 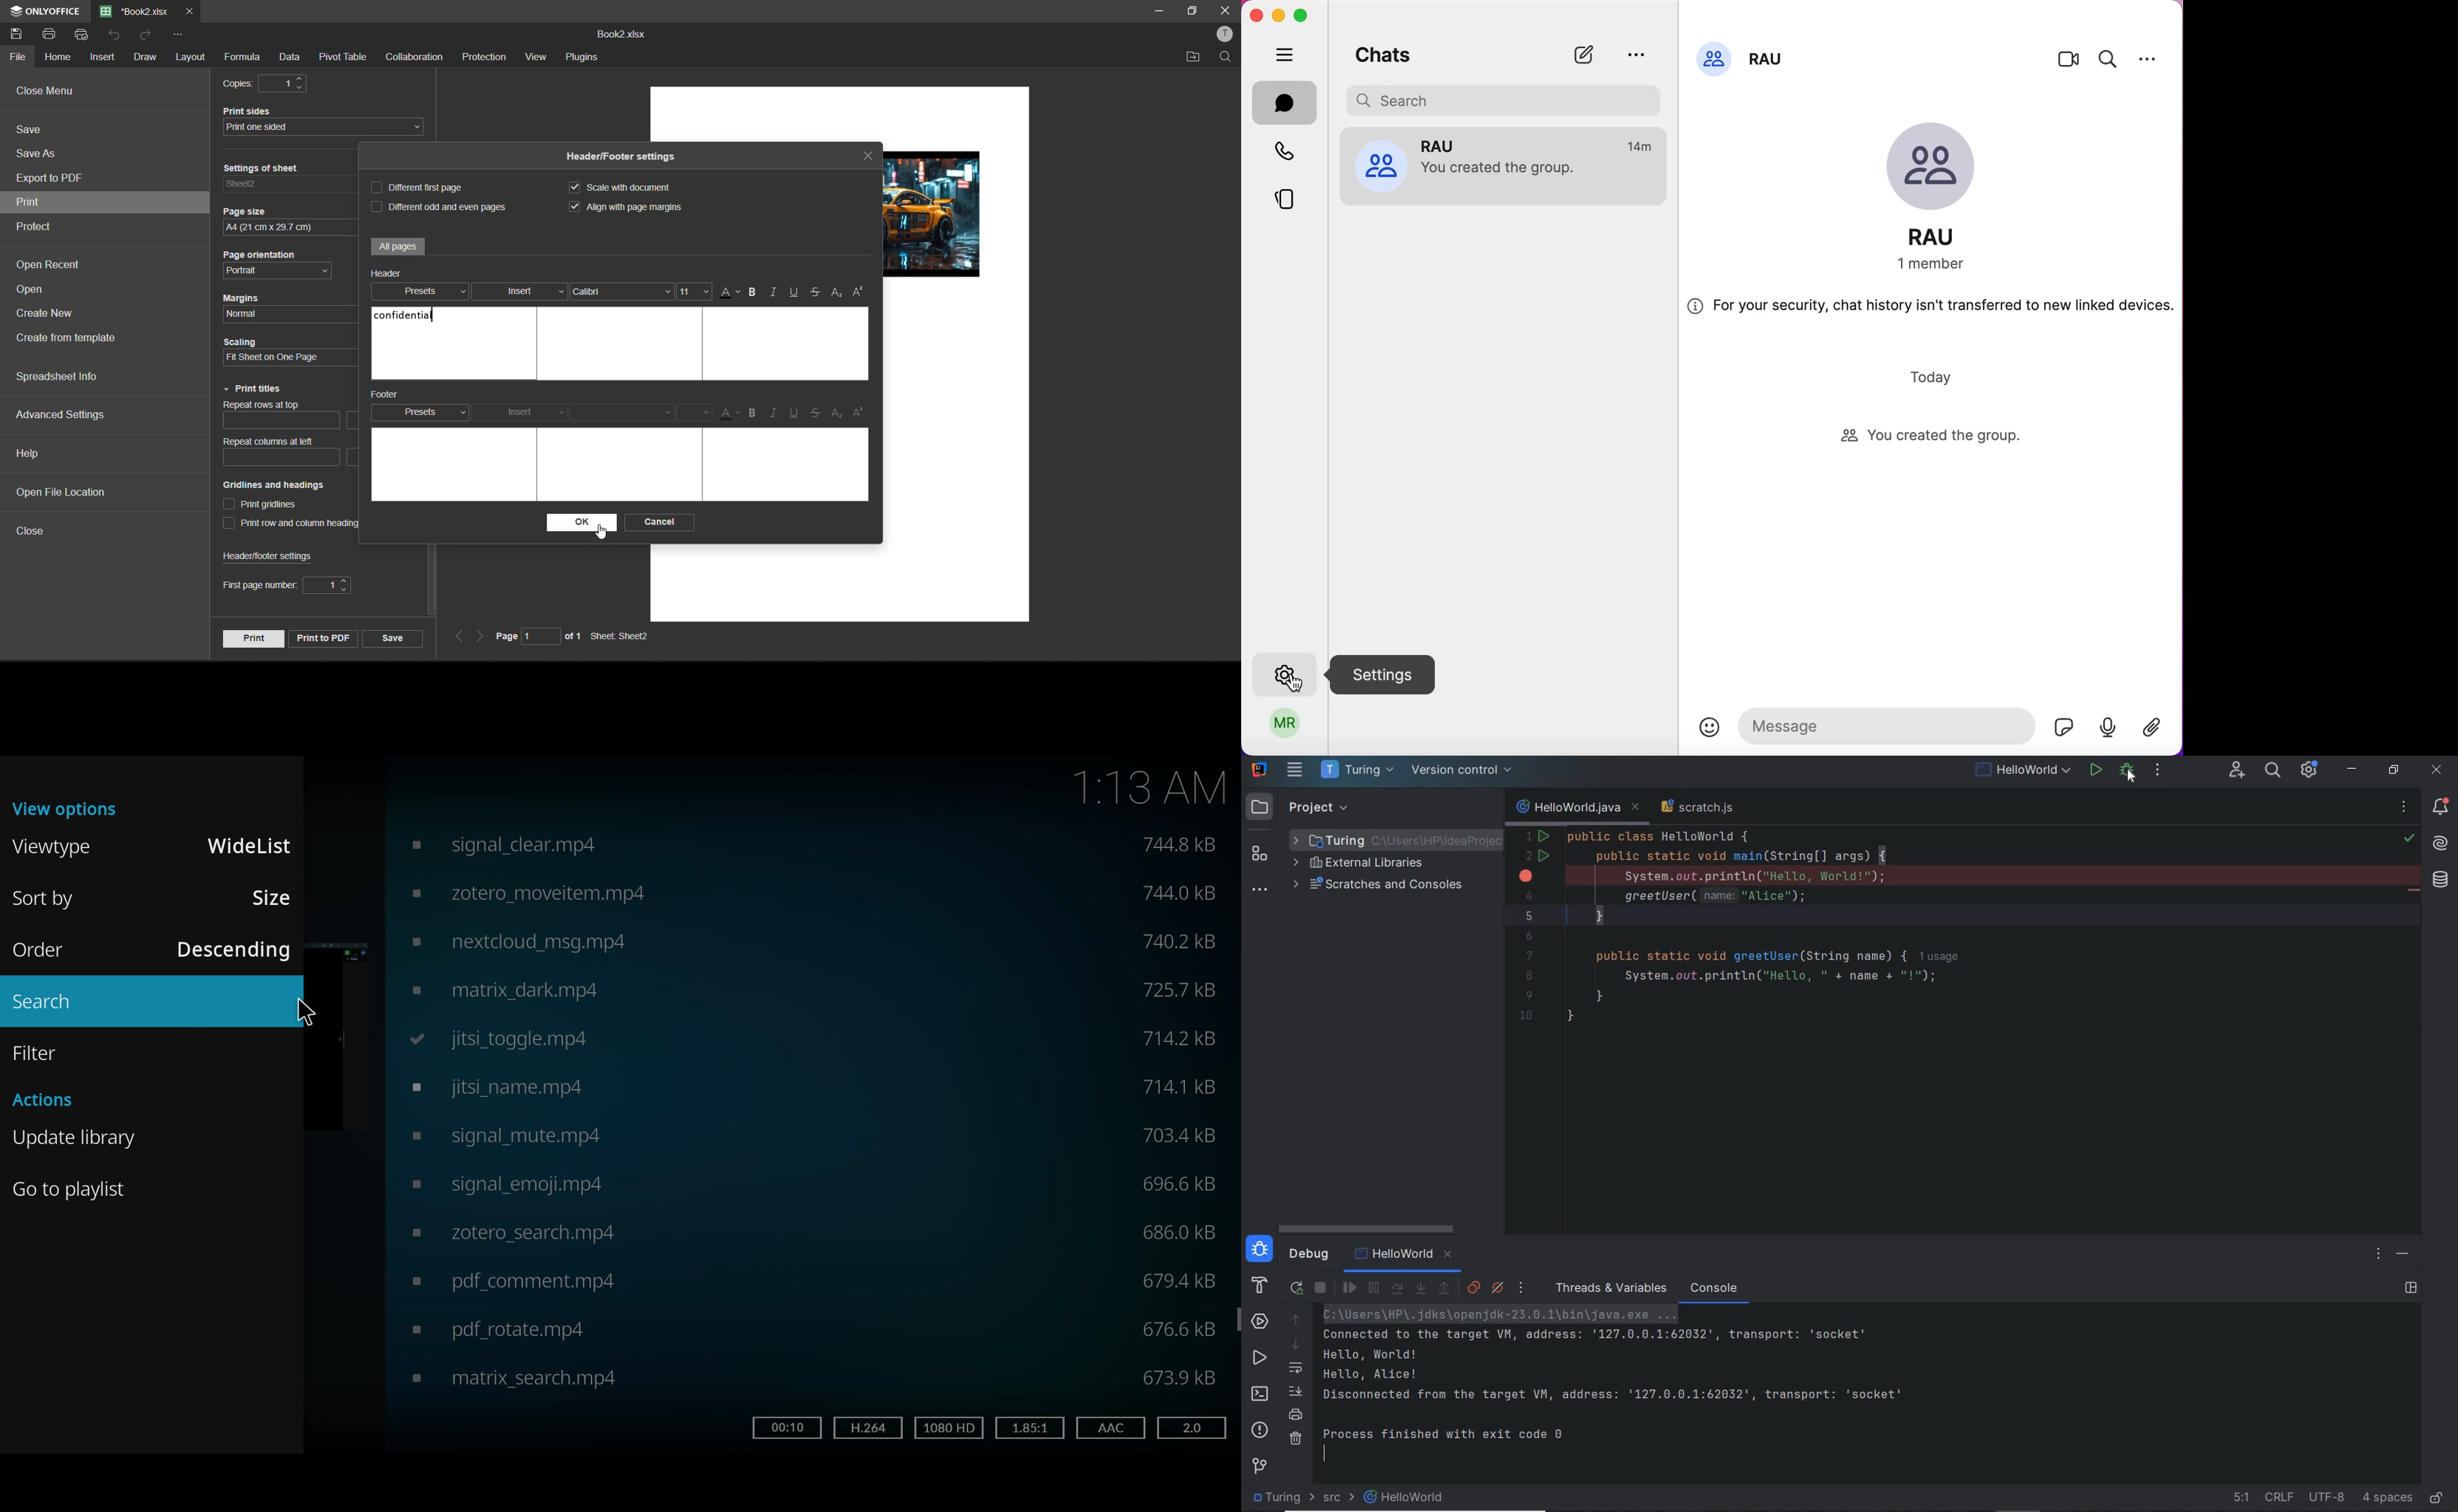 I want to click on protection, so click(x=484, y=59).